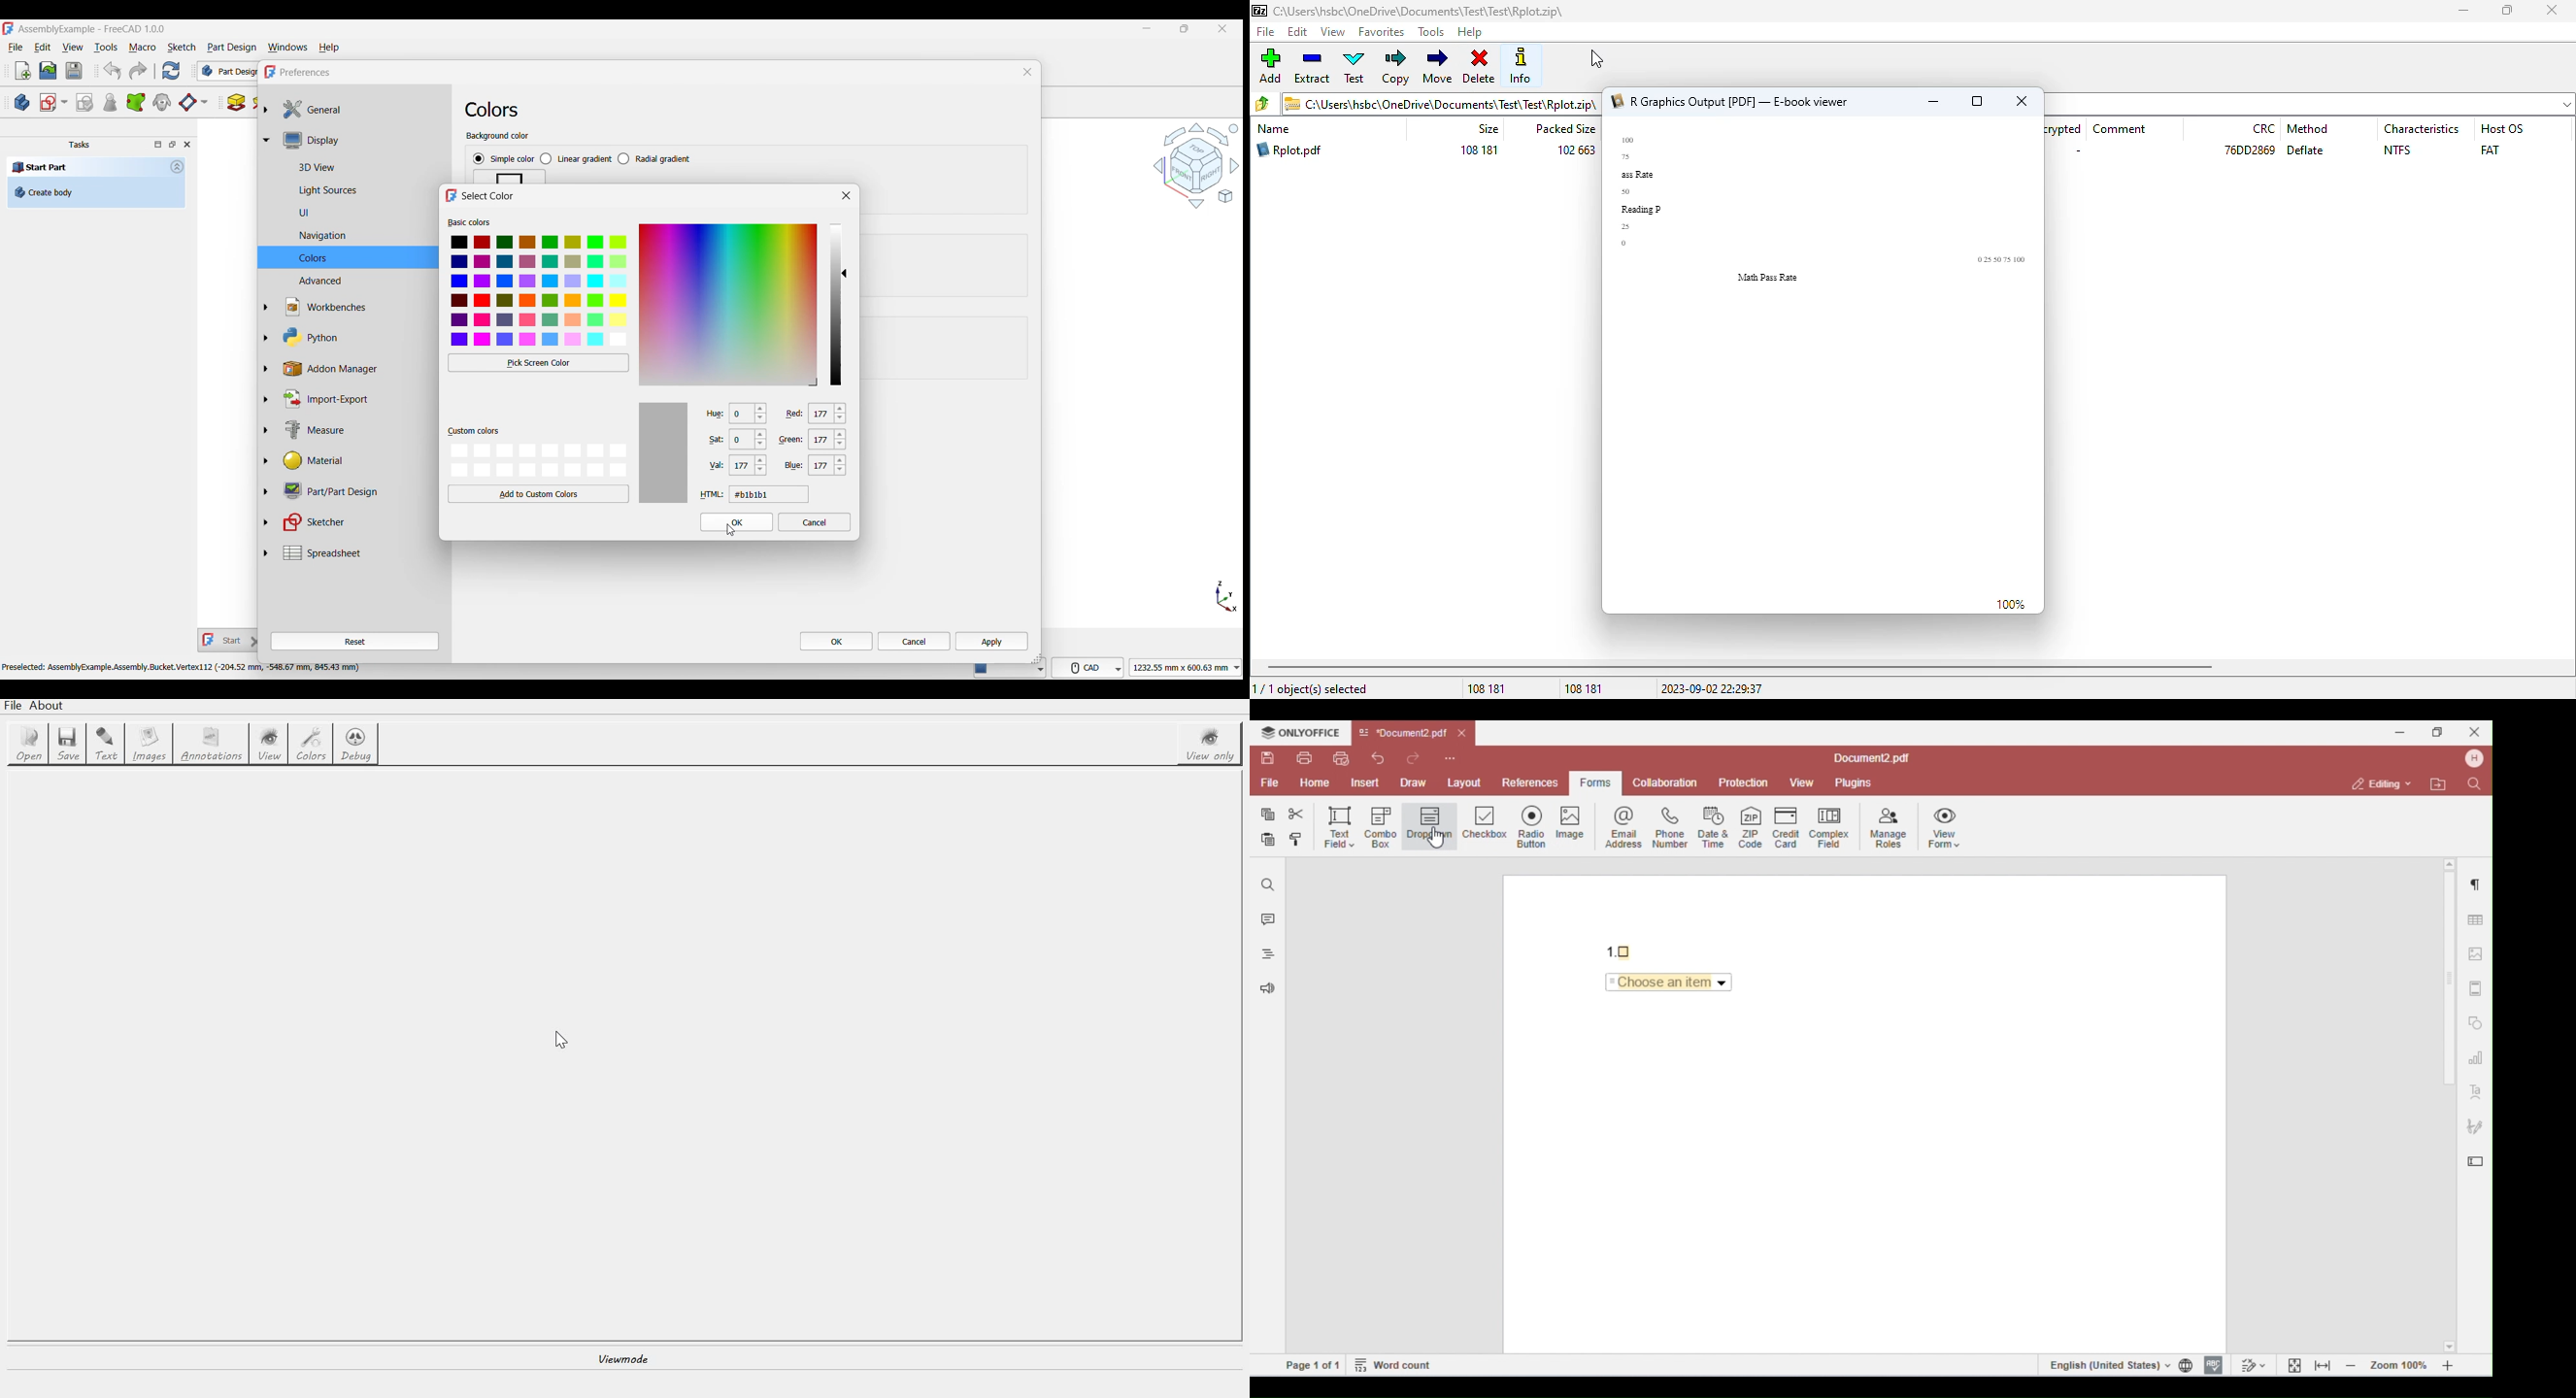  Describe the element at coordinates (1027, 72) in the screenshot. I see `Close` at that location.